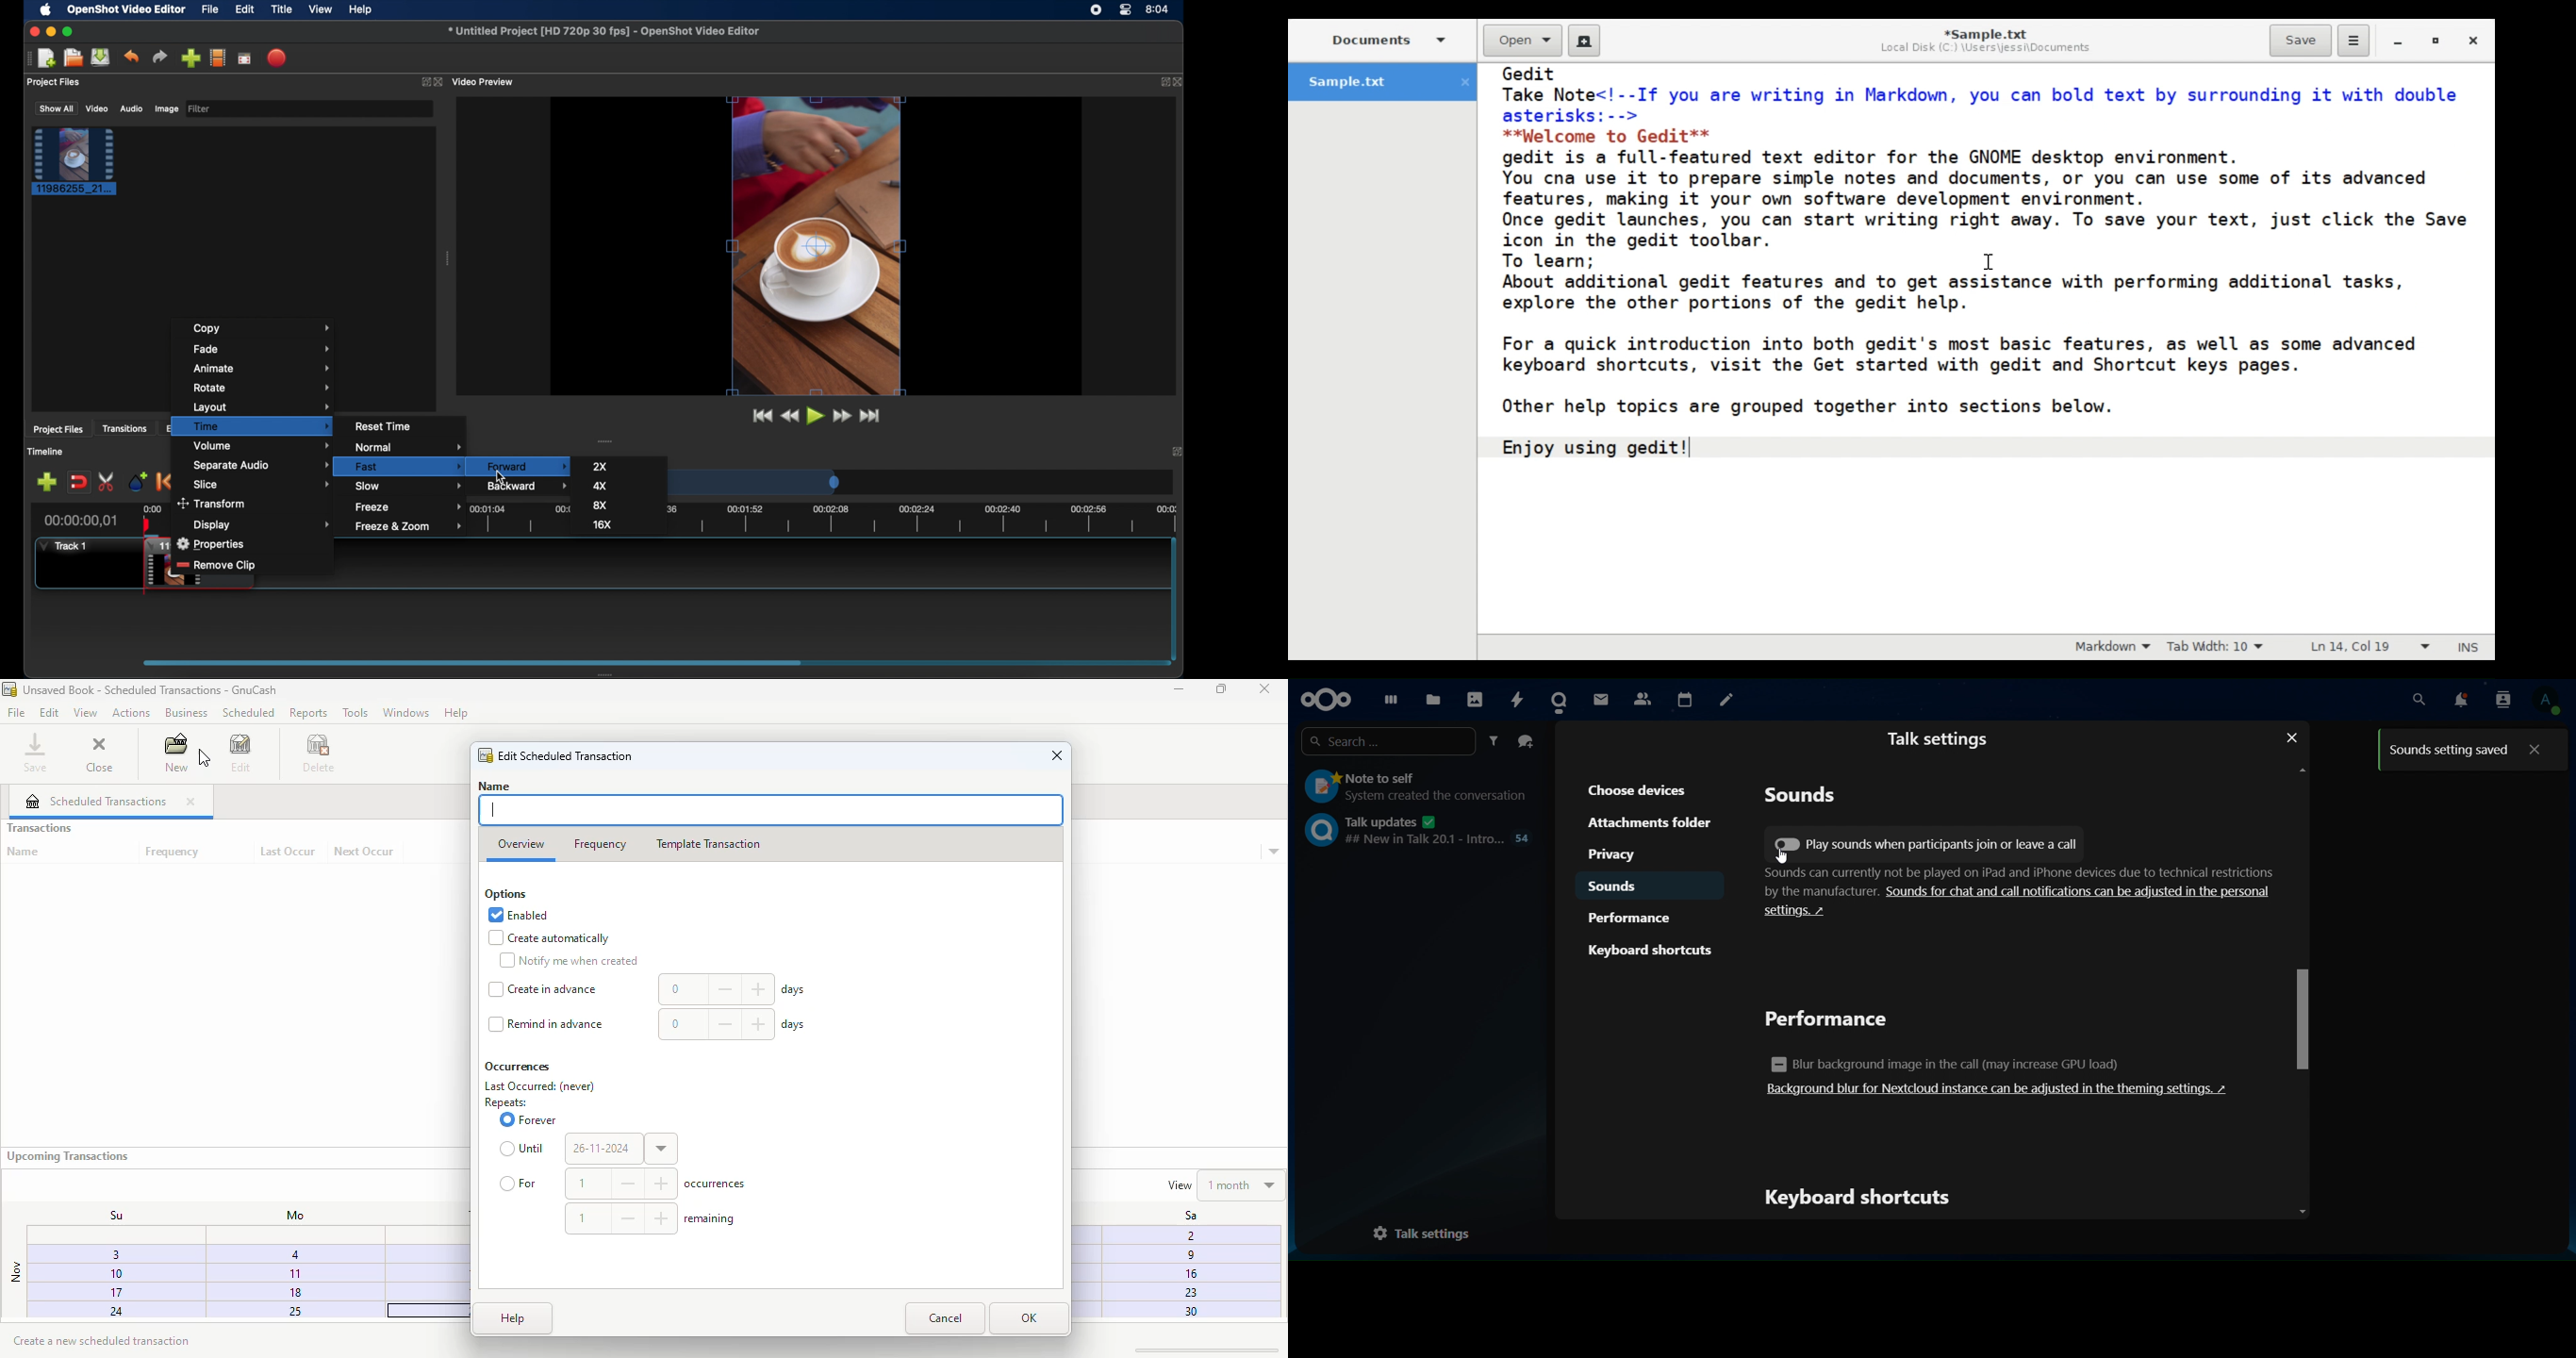 The width and height of the screenshot is (2576, 1372). I want to click on 25, so click(285, 1311).